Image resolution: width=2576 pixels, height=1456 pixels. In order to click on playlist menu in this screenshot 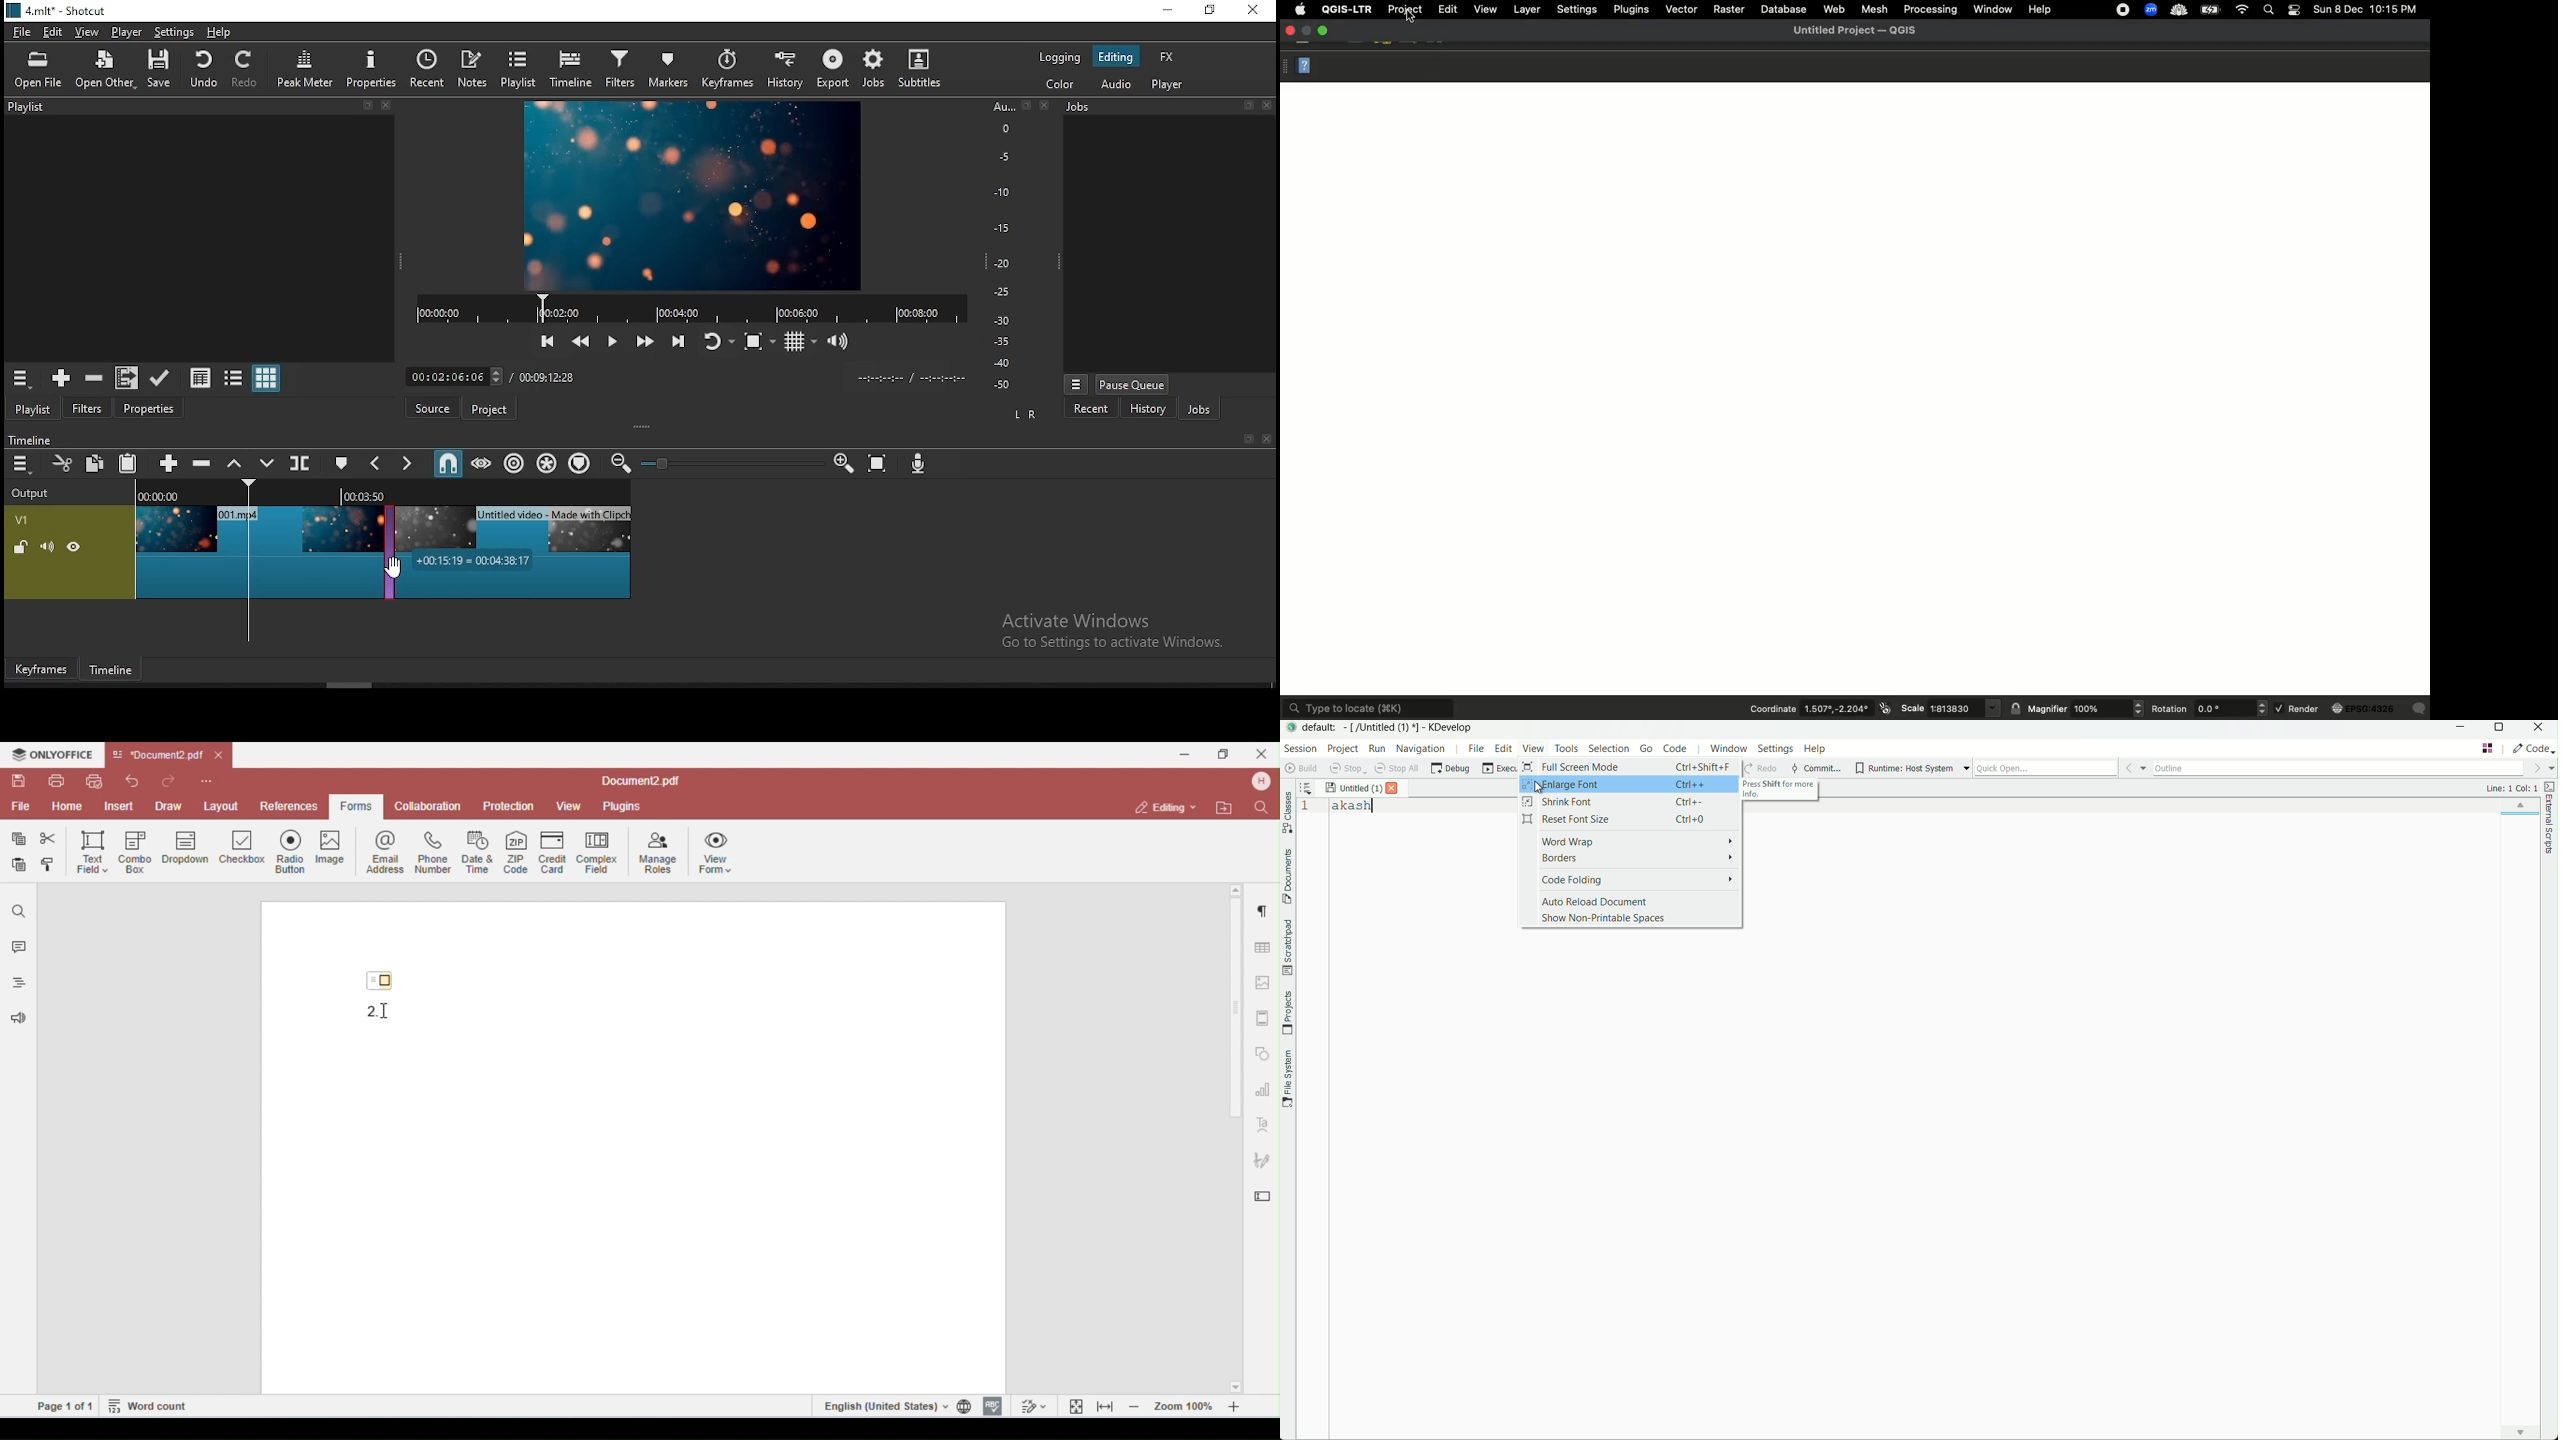, I will do `click(20, 378)`.